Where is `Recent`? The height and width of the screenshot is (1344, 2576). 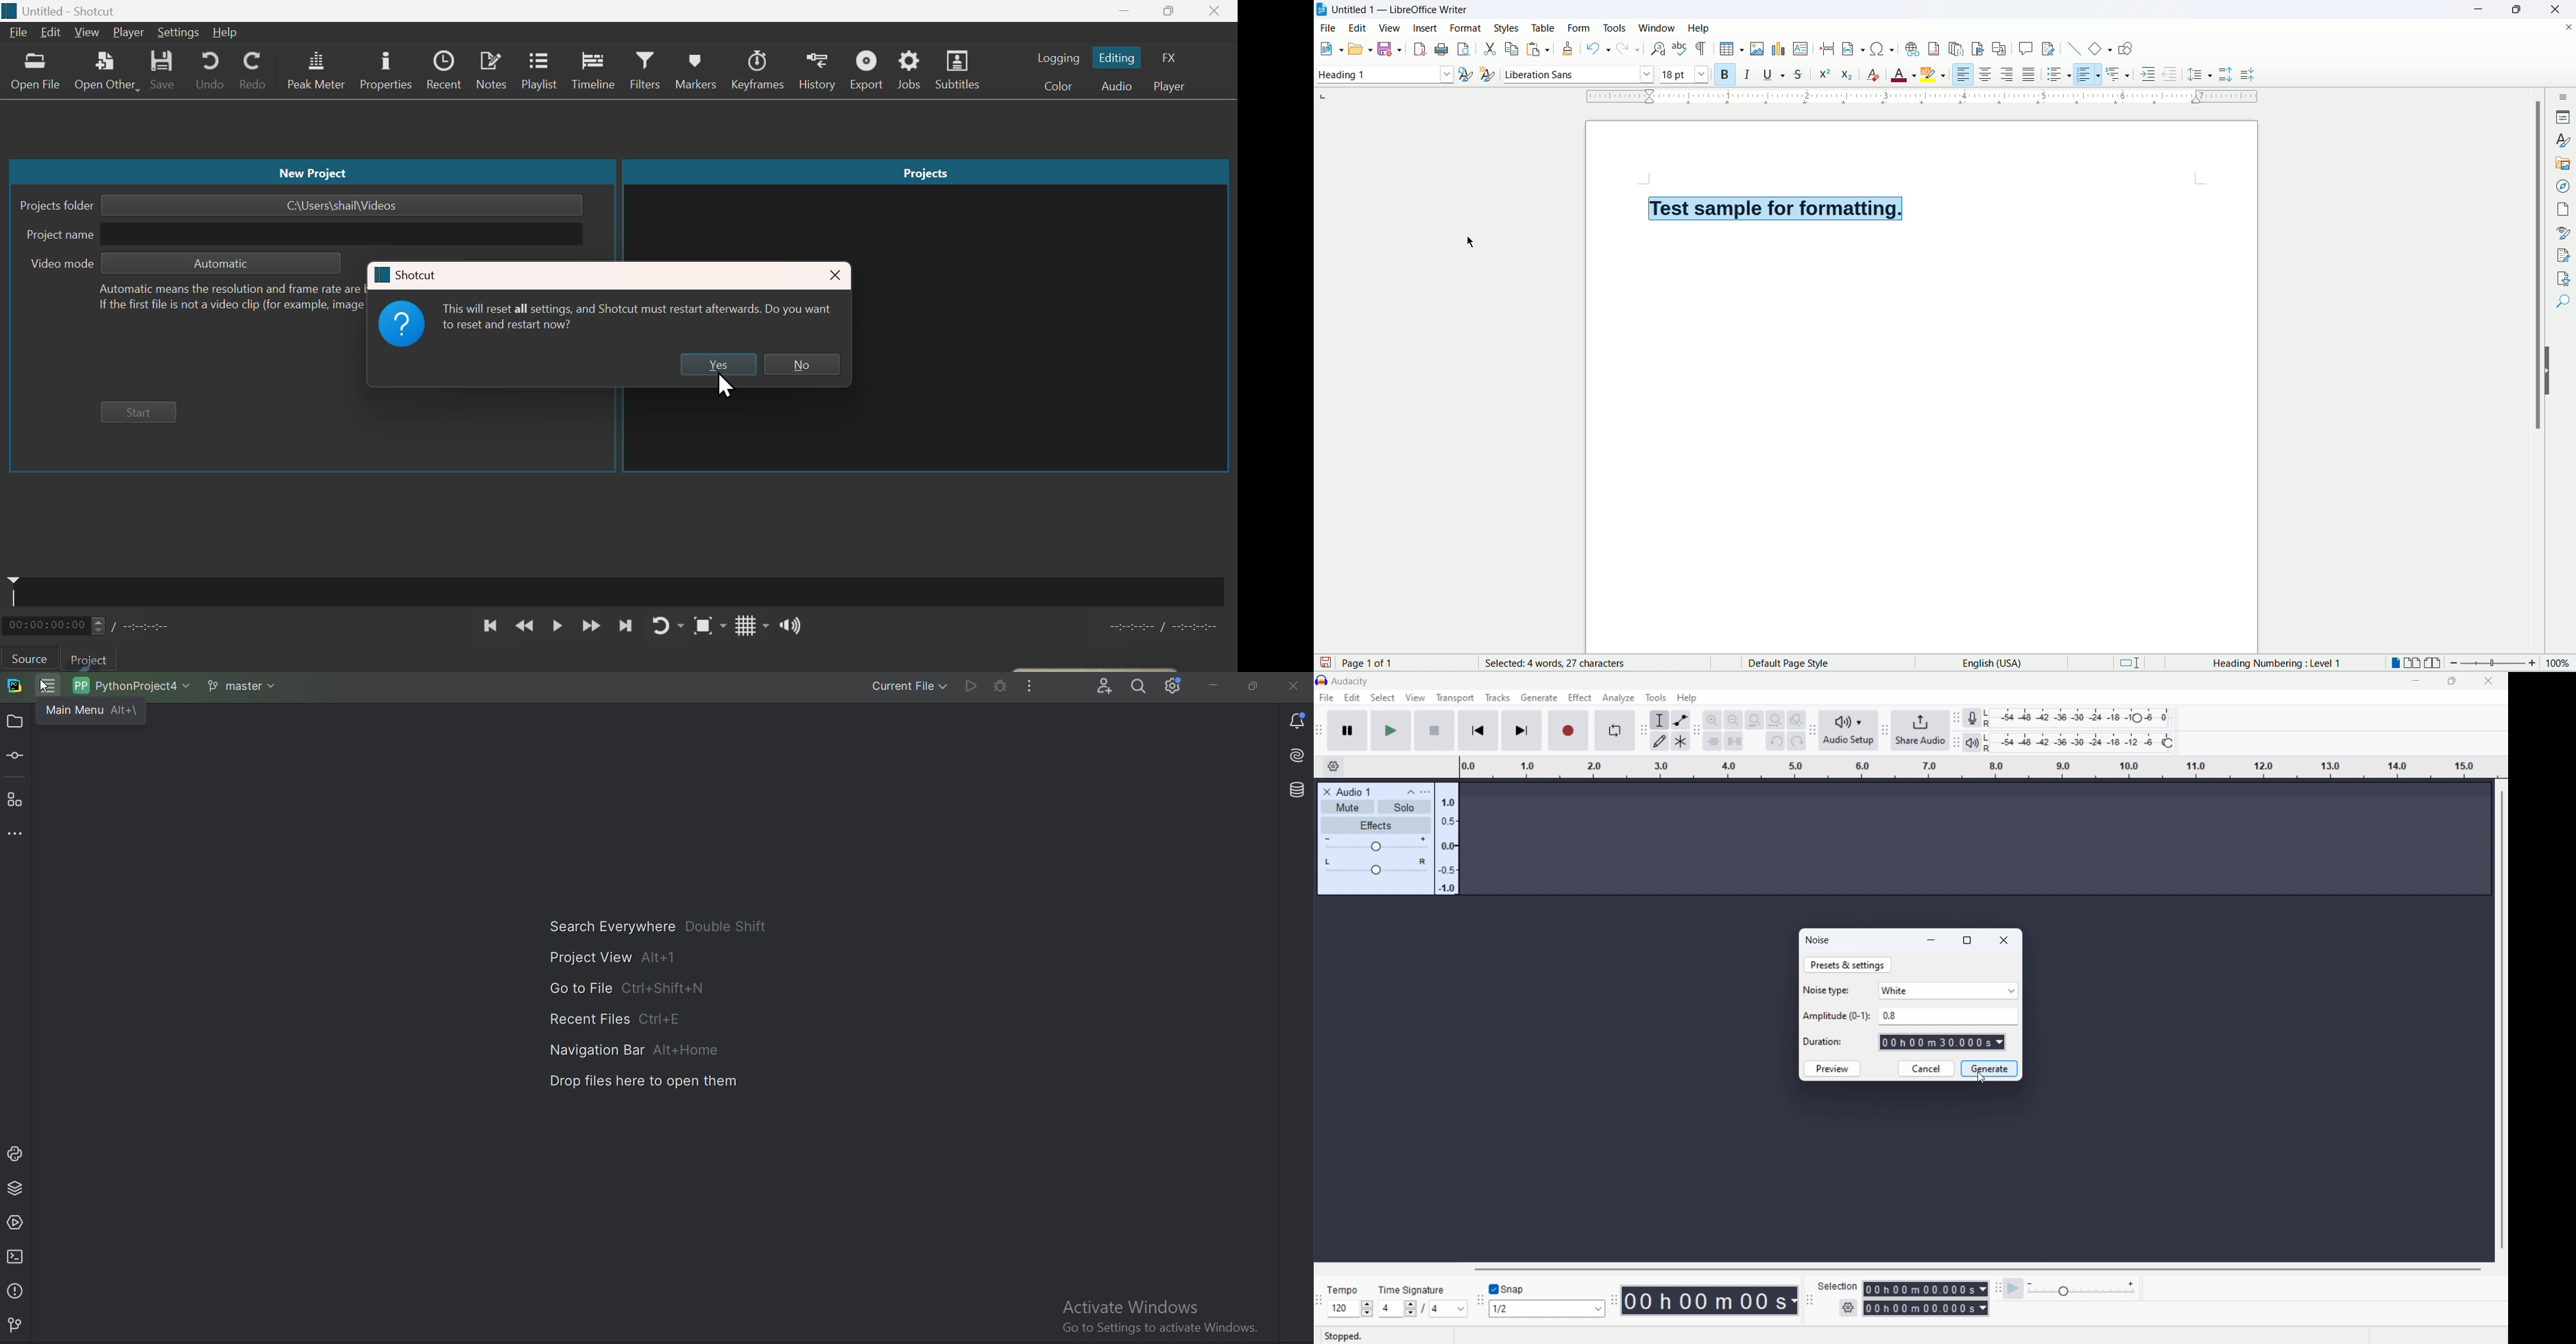 Recent is located at coordinates (444, 71).